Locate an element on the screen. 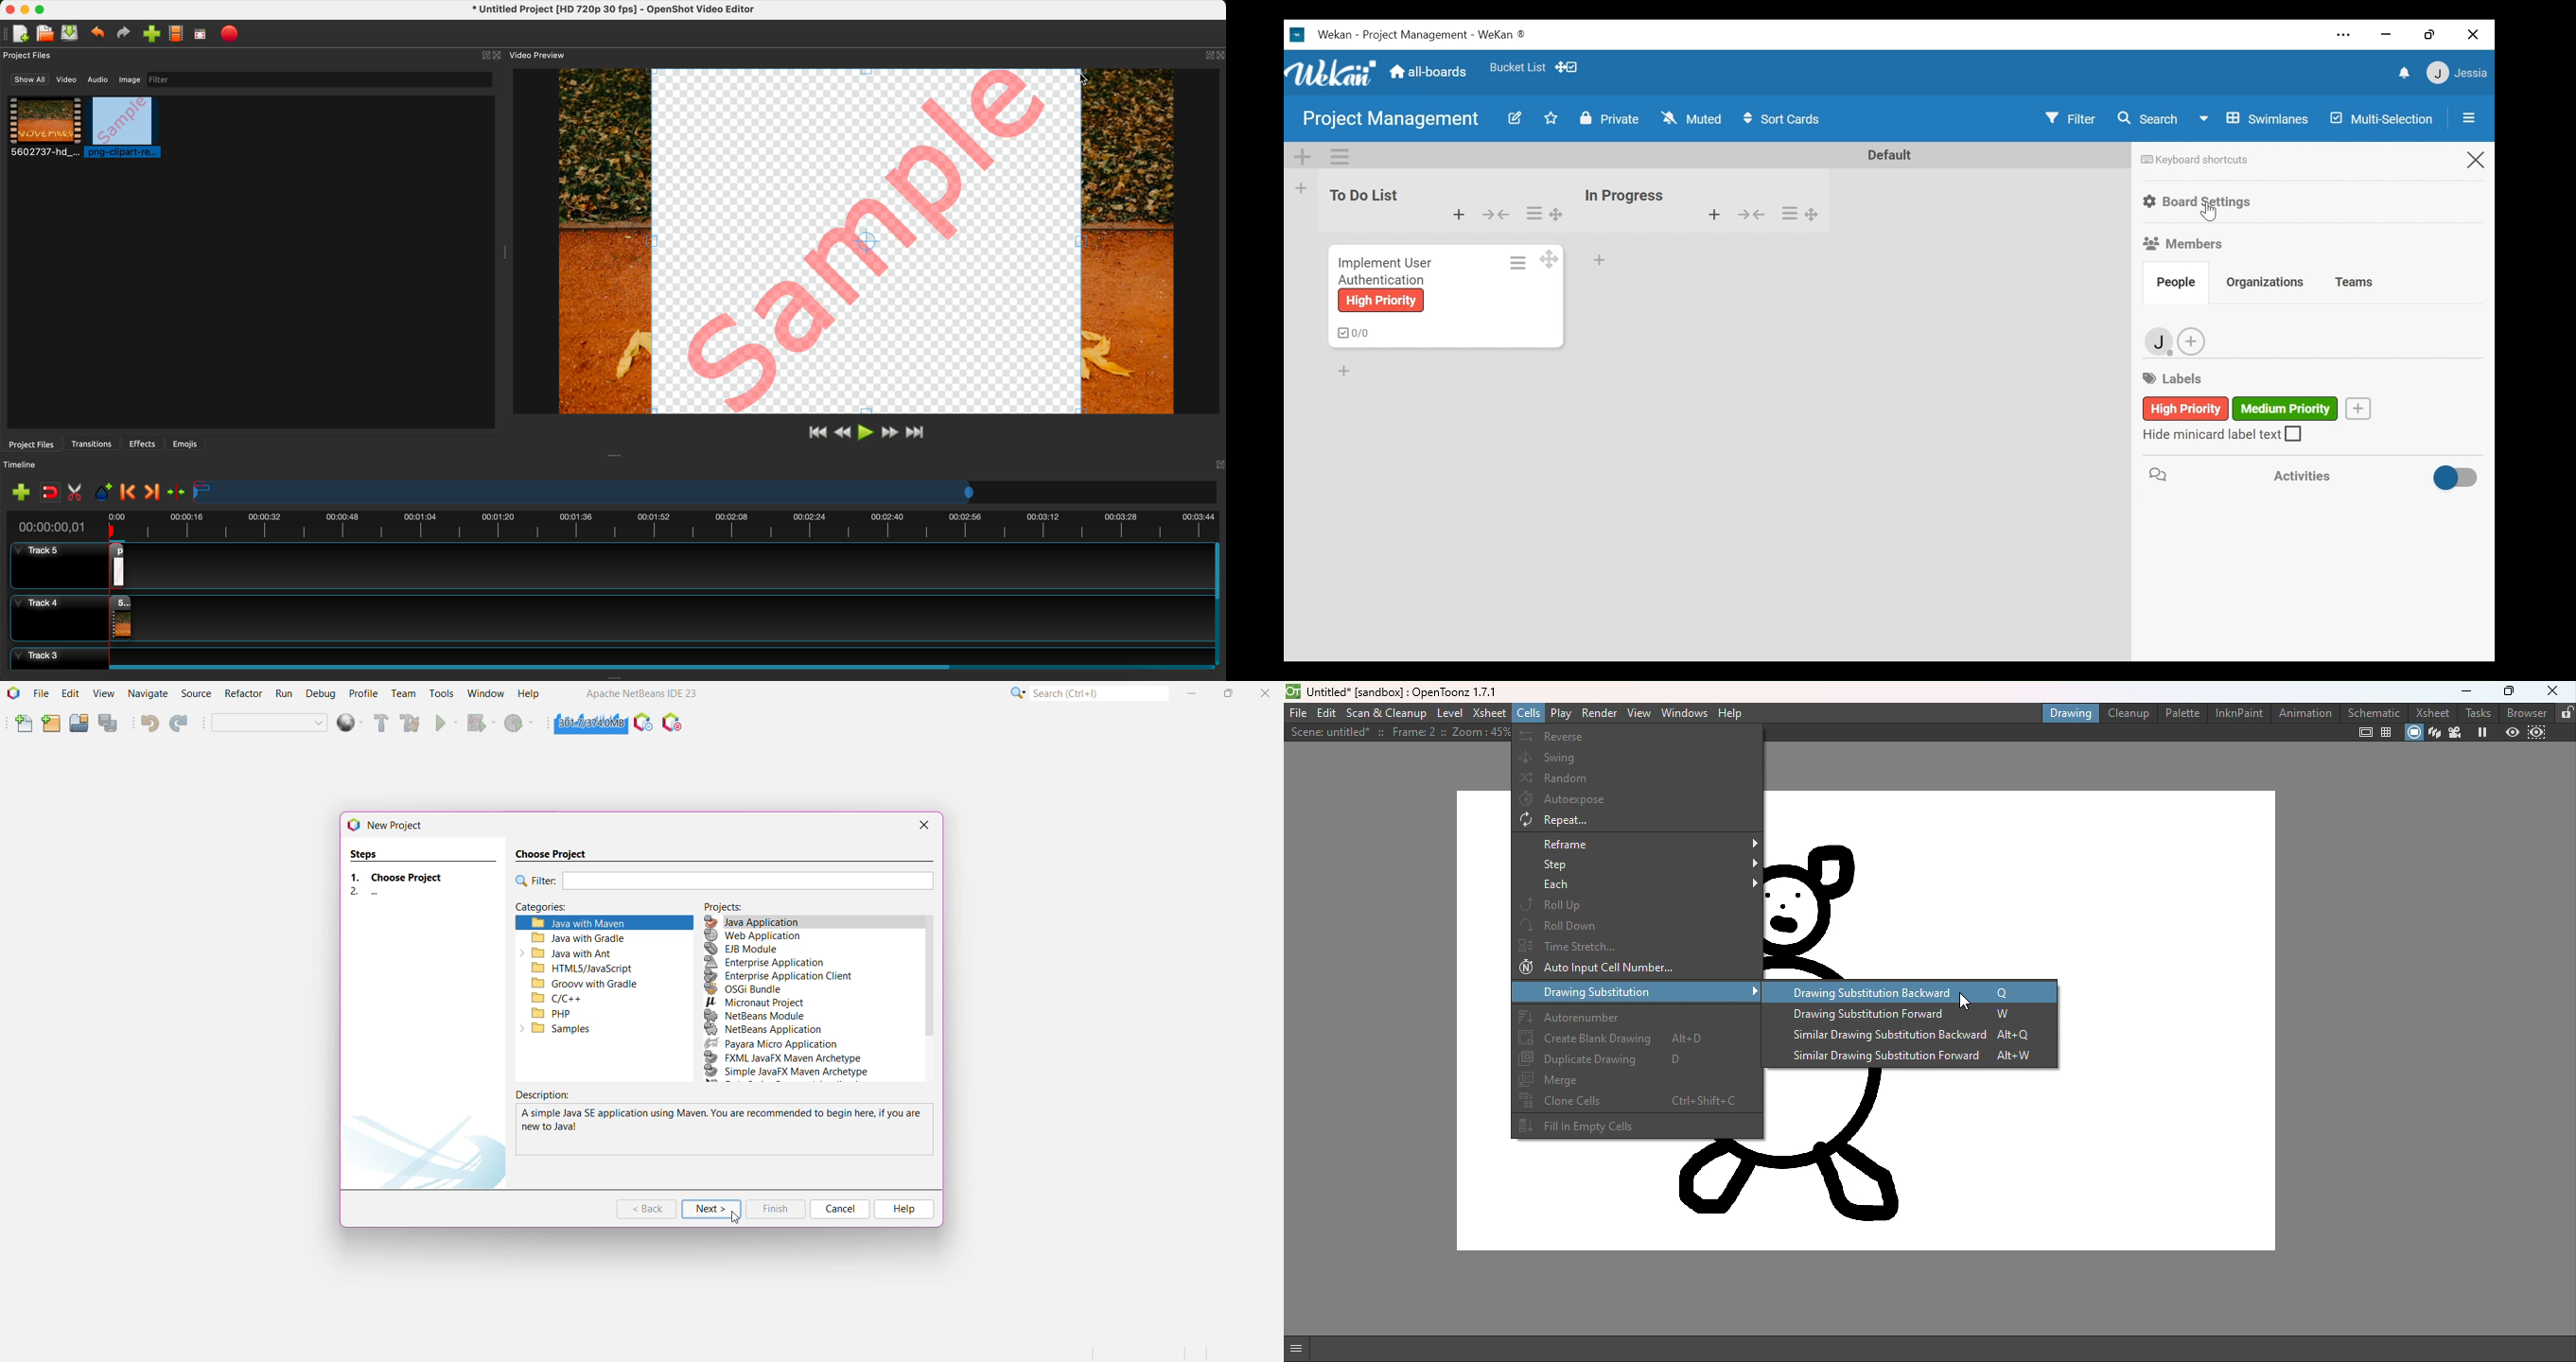 The width and height of the screenshot is (2576, 1372). Add Card to top of the list is located at coordinates (1459, 214).